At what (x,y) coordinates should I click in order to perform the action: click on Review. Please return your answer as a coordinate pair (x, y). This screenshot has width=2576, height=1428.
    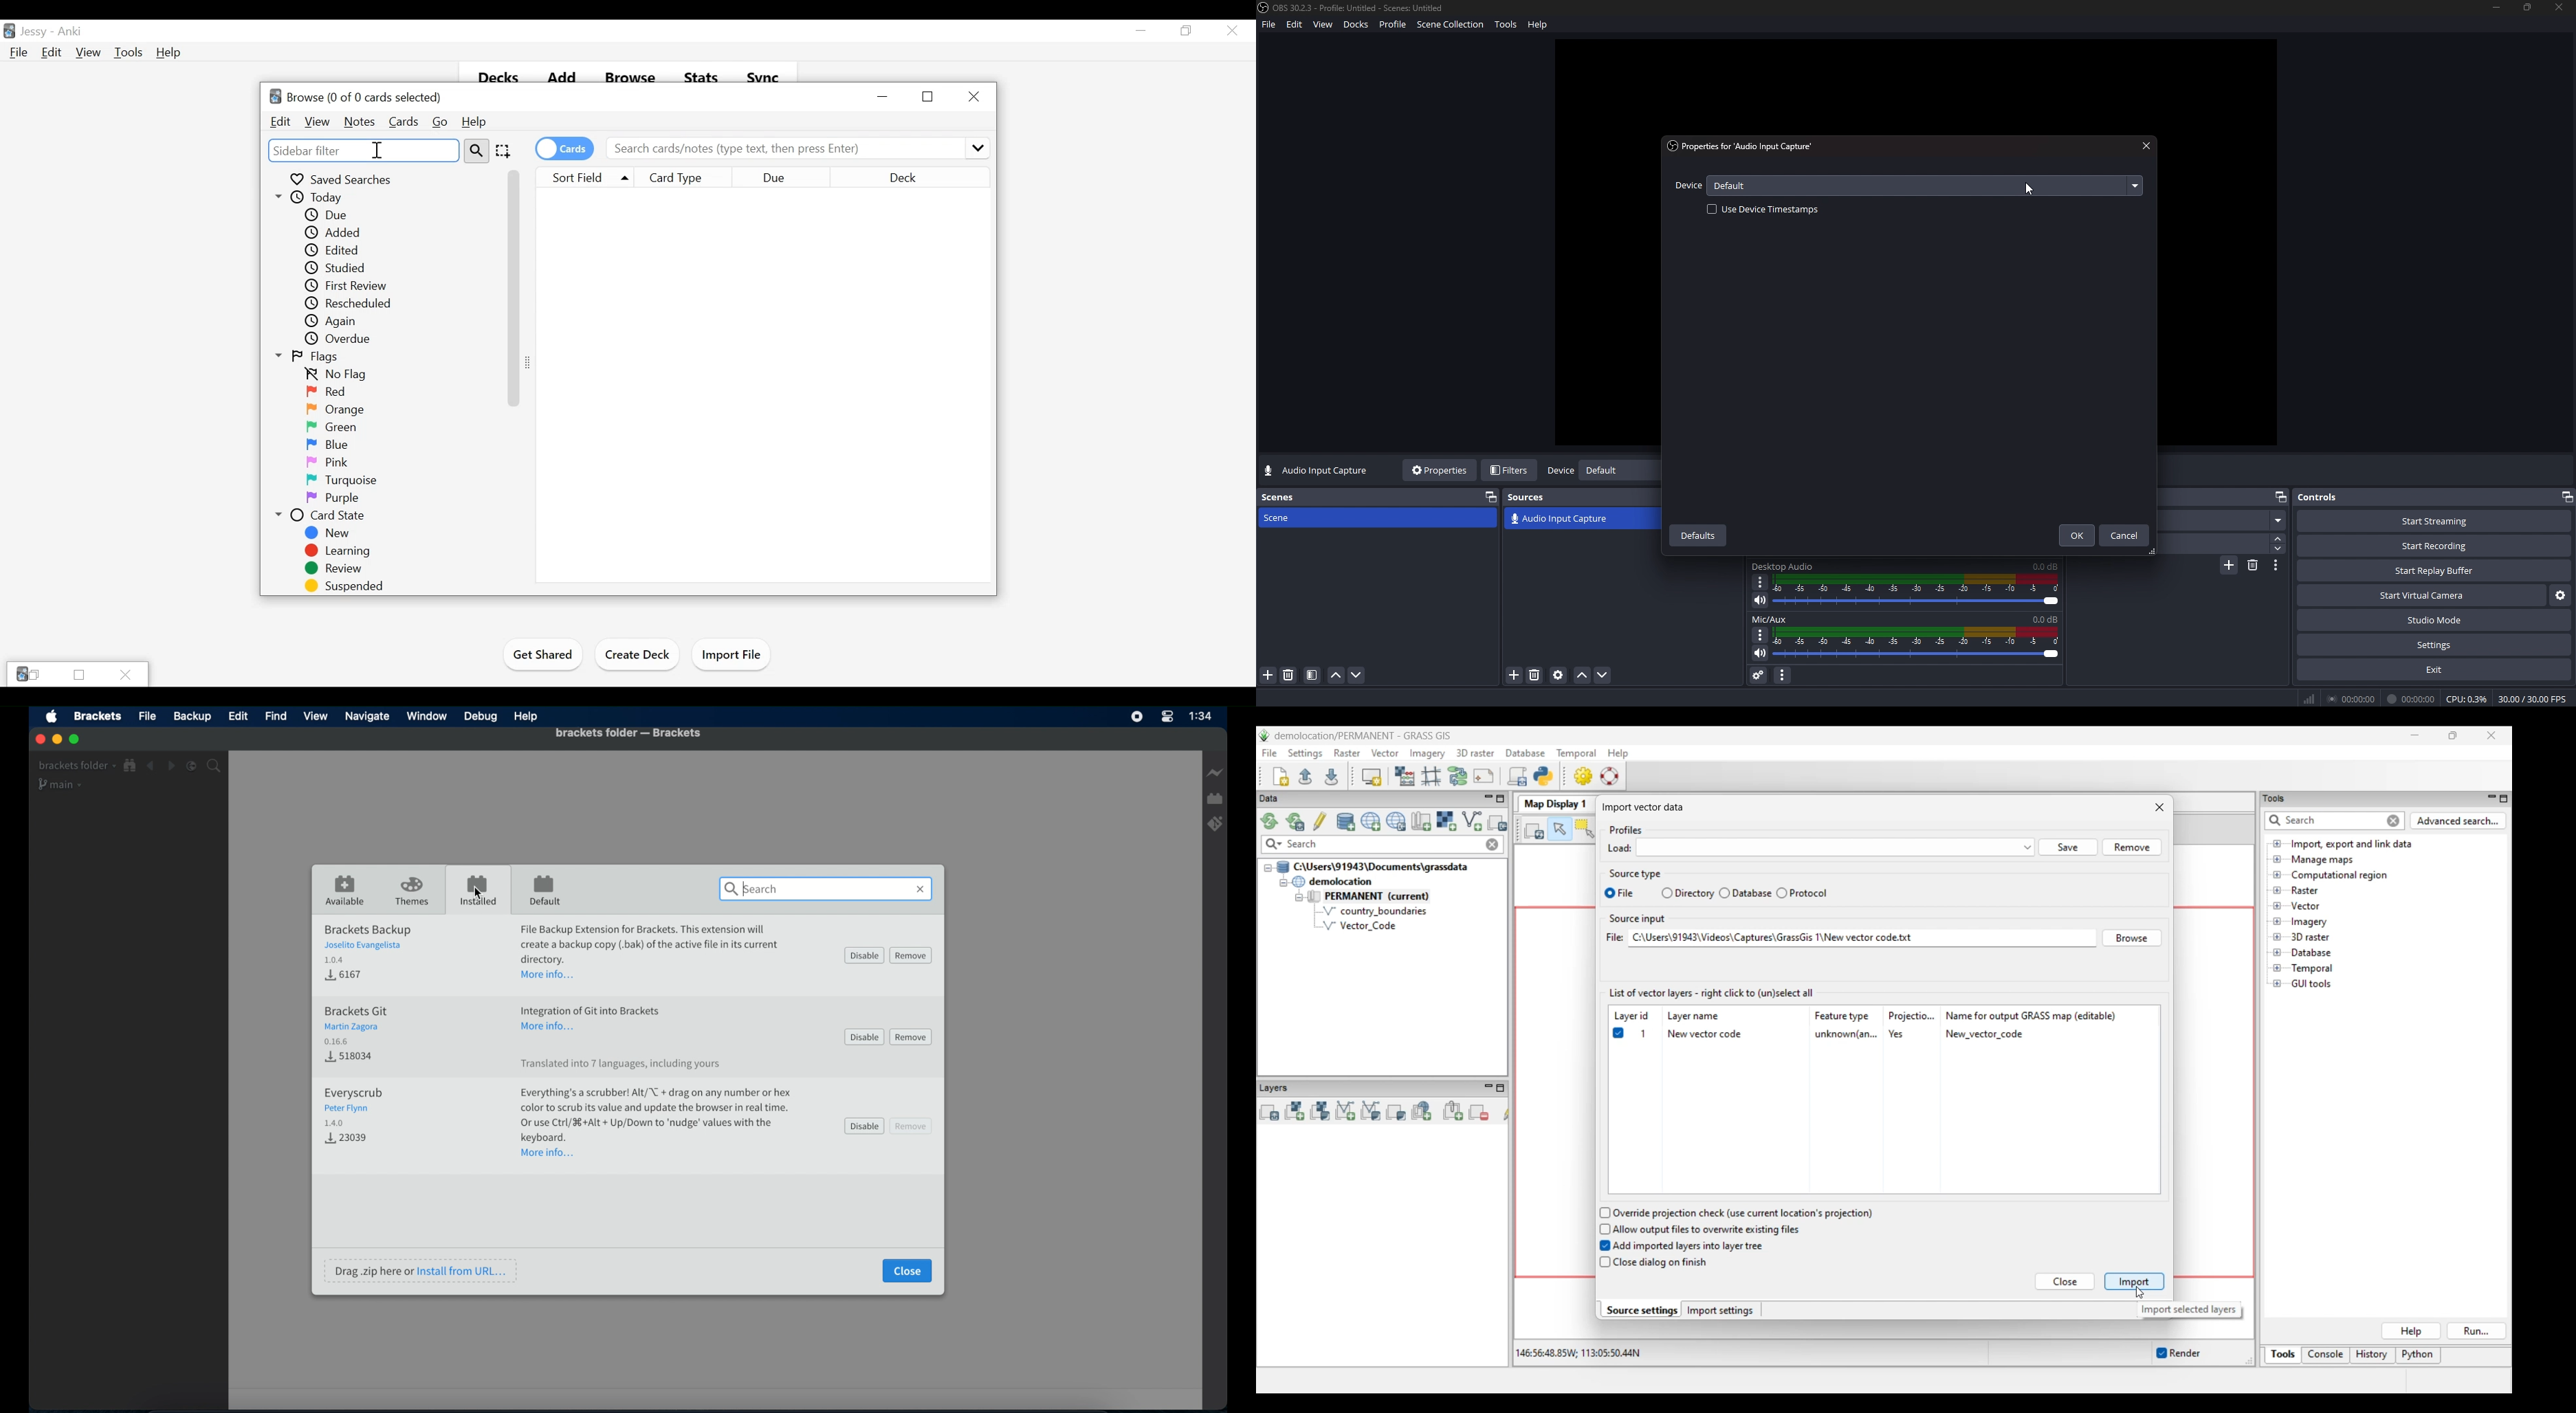
    Looking at the image, I should click on (333, 568).